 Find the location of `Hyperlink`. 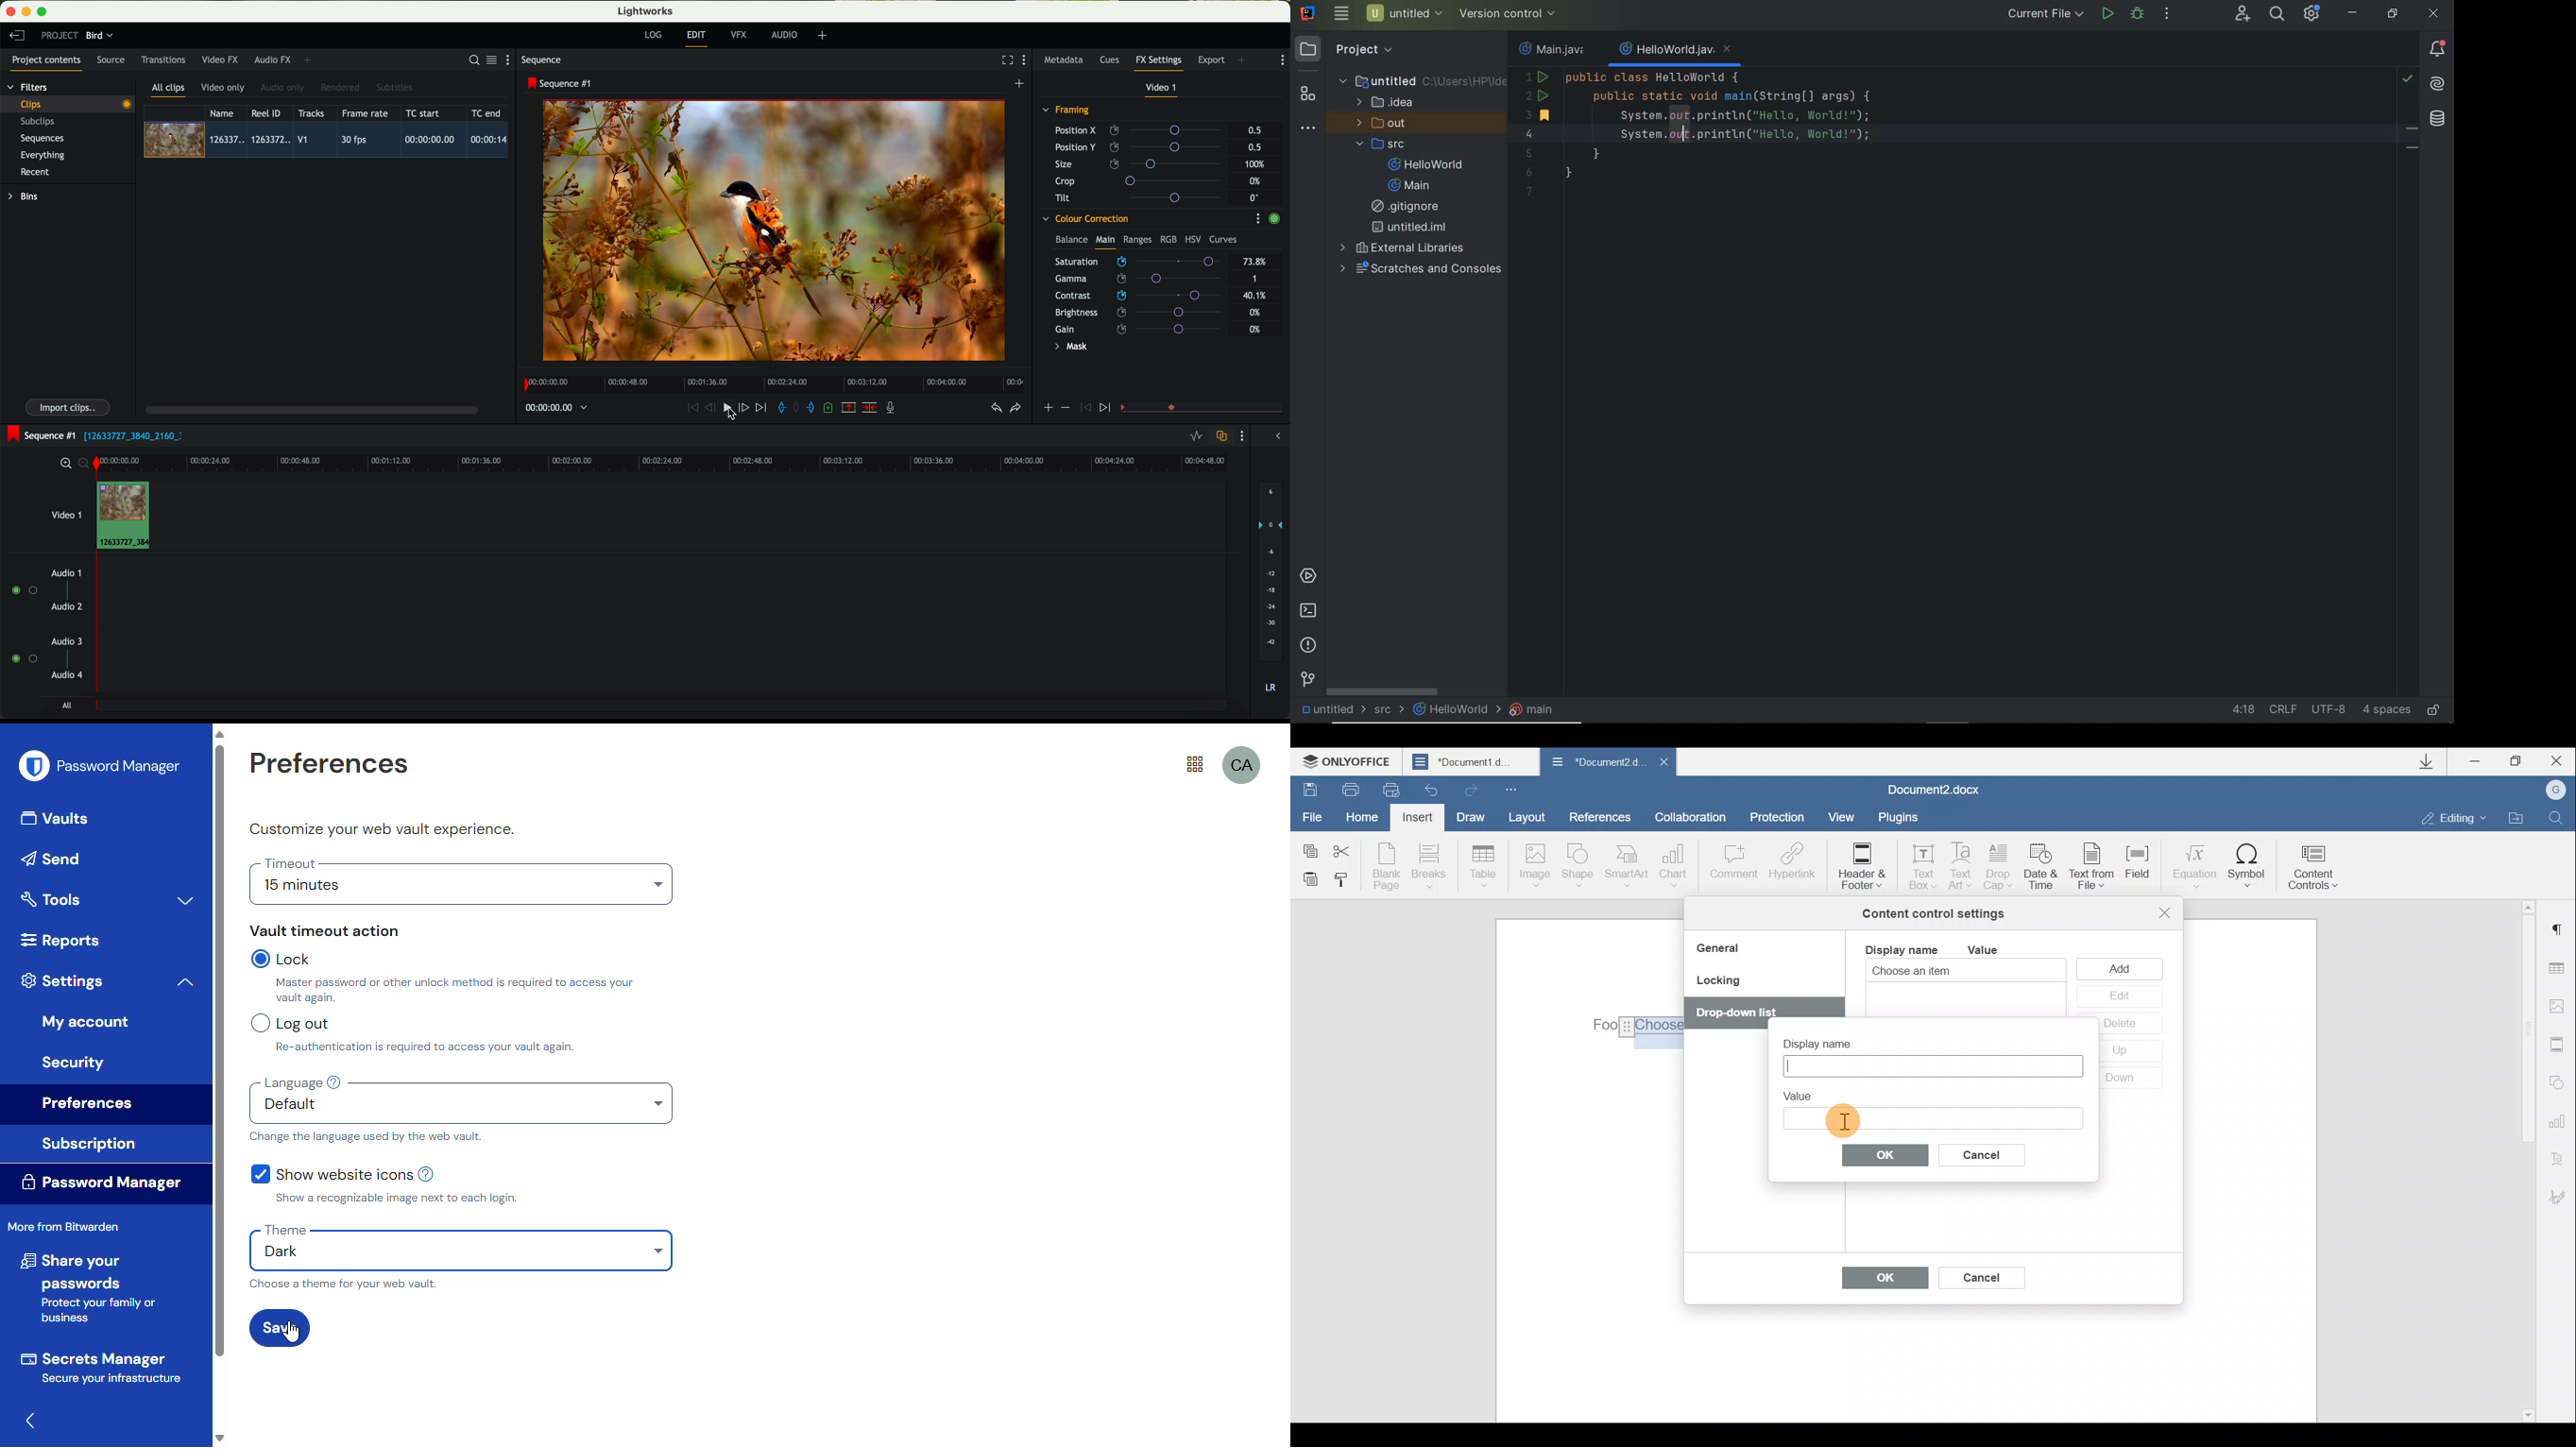

Hyperlink is located at coordinates (1790, 864).